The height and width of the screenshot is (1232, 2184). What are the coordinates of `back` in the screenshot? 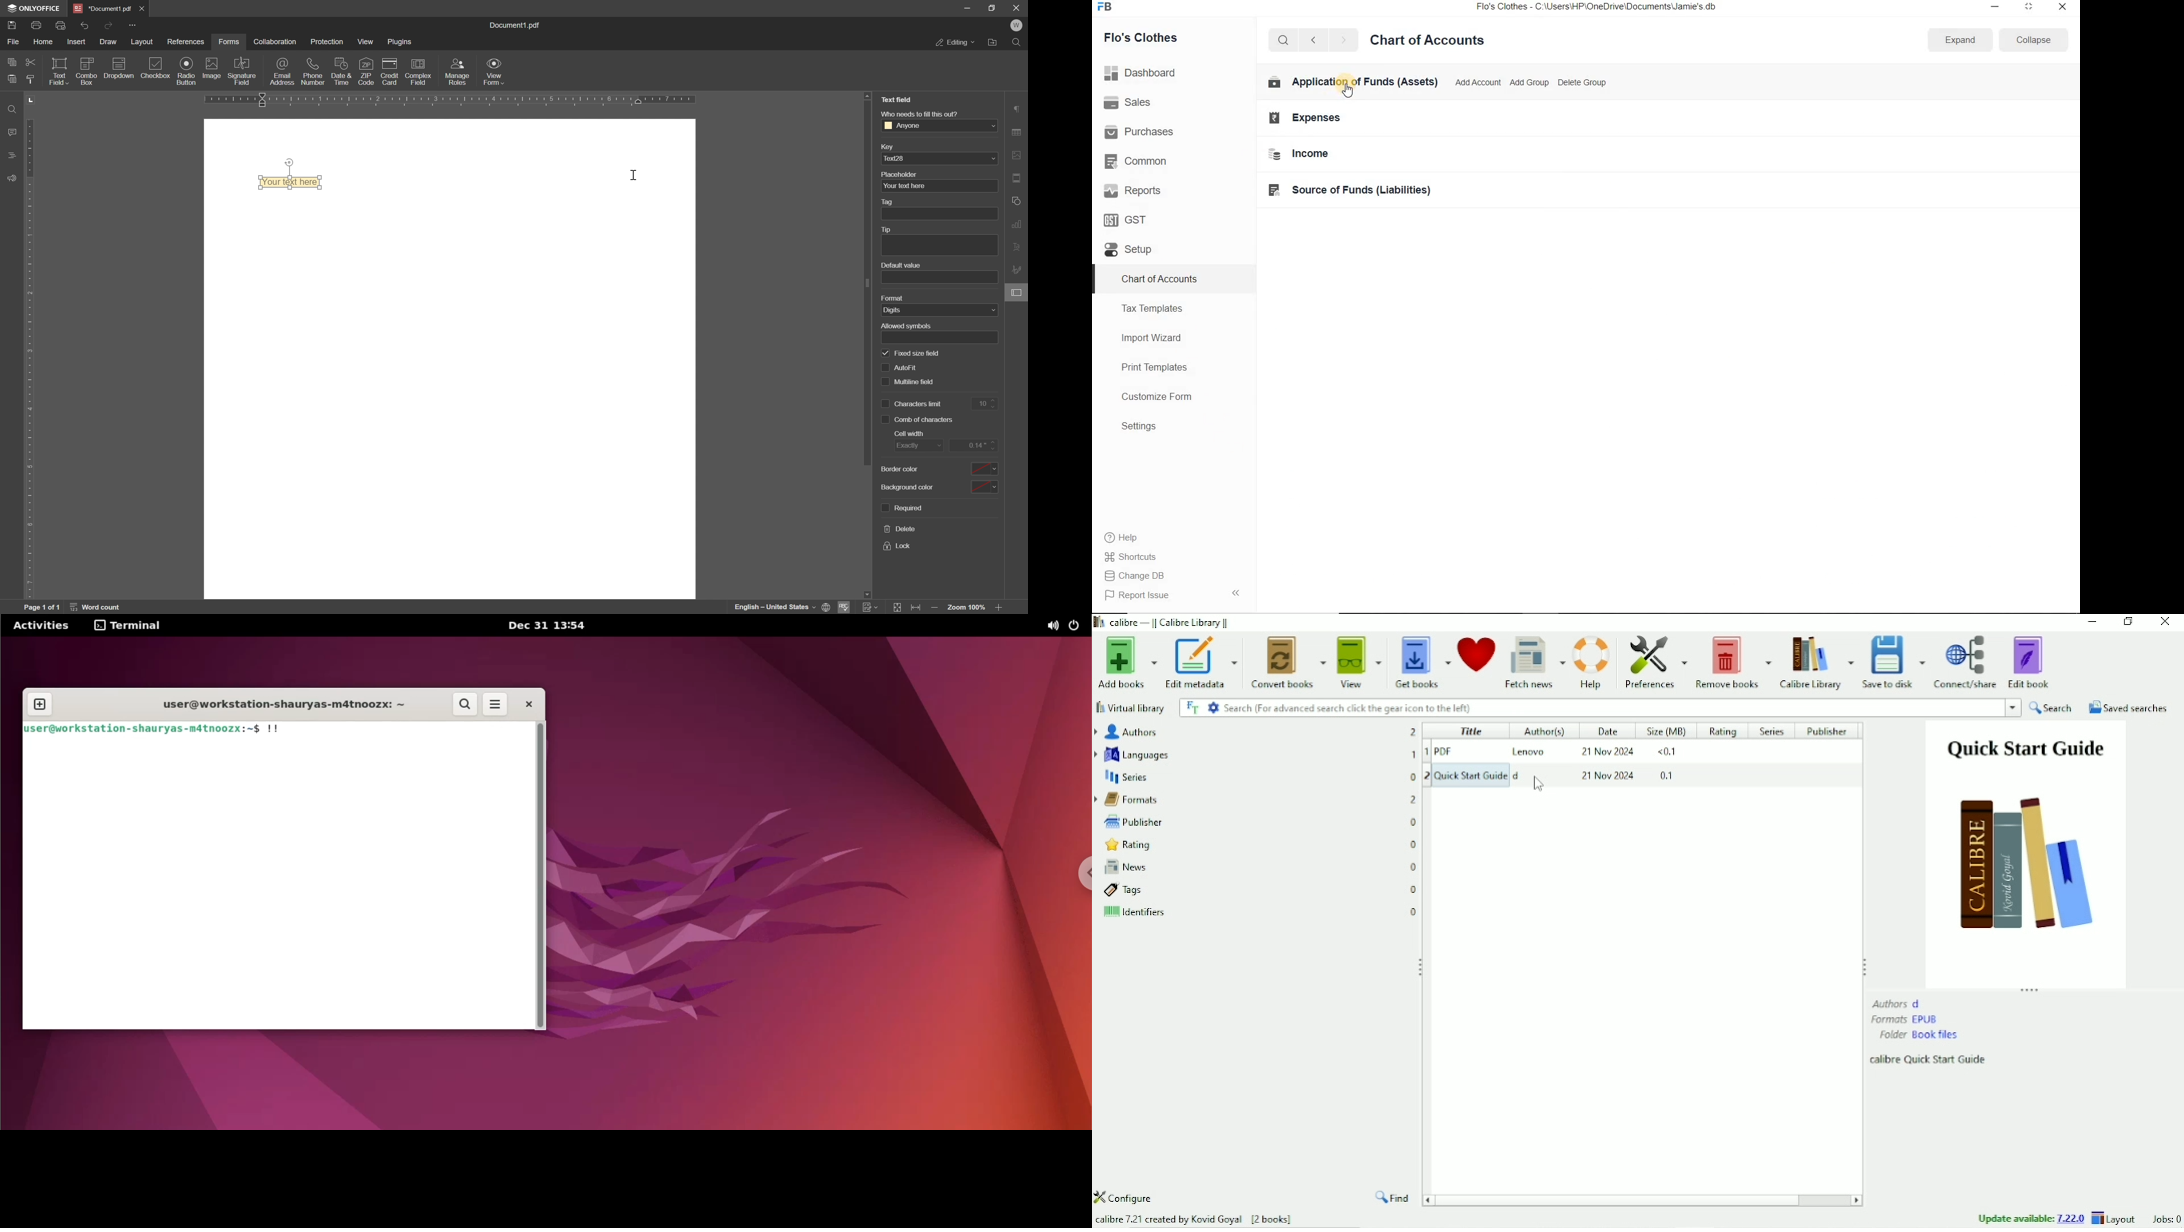 It's located at (1313, 39).